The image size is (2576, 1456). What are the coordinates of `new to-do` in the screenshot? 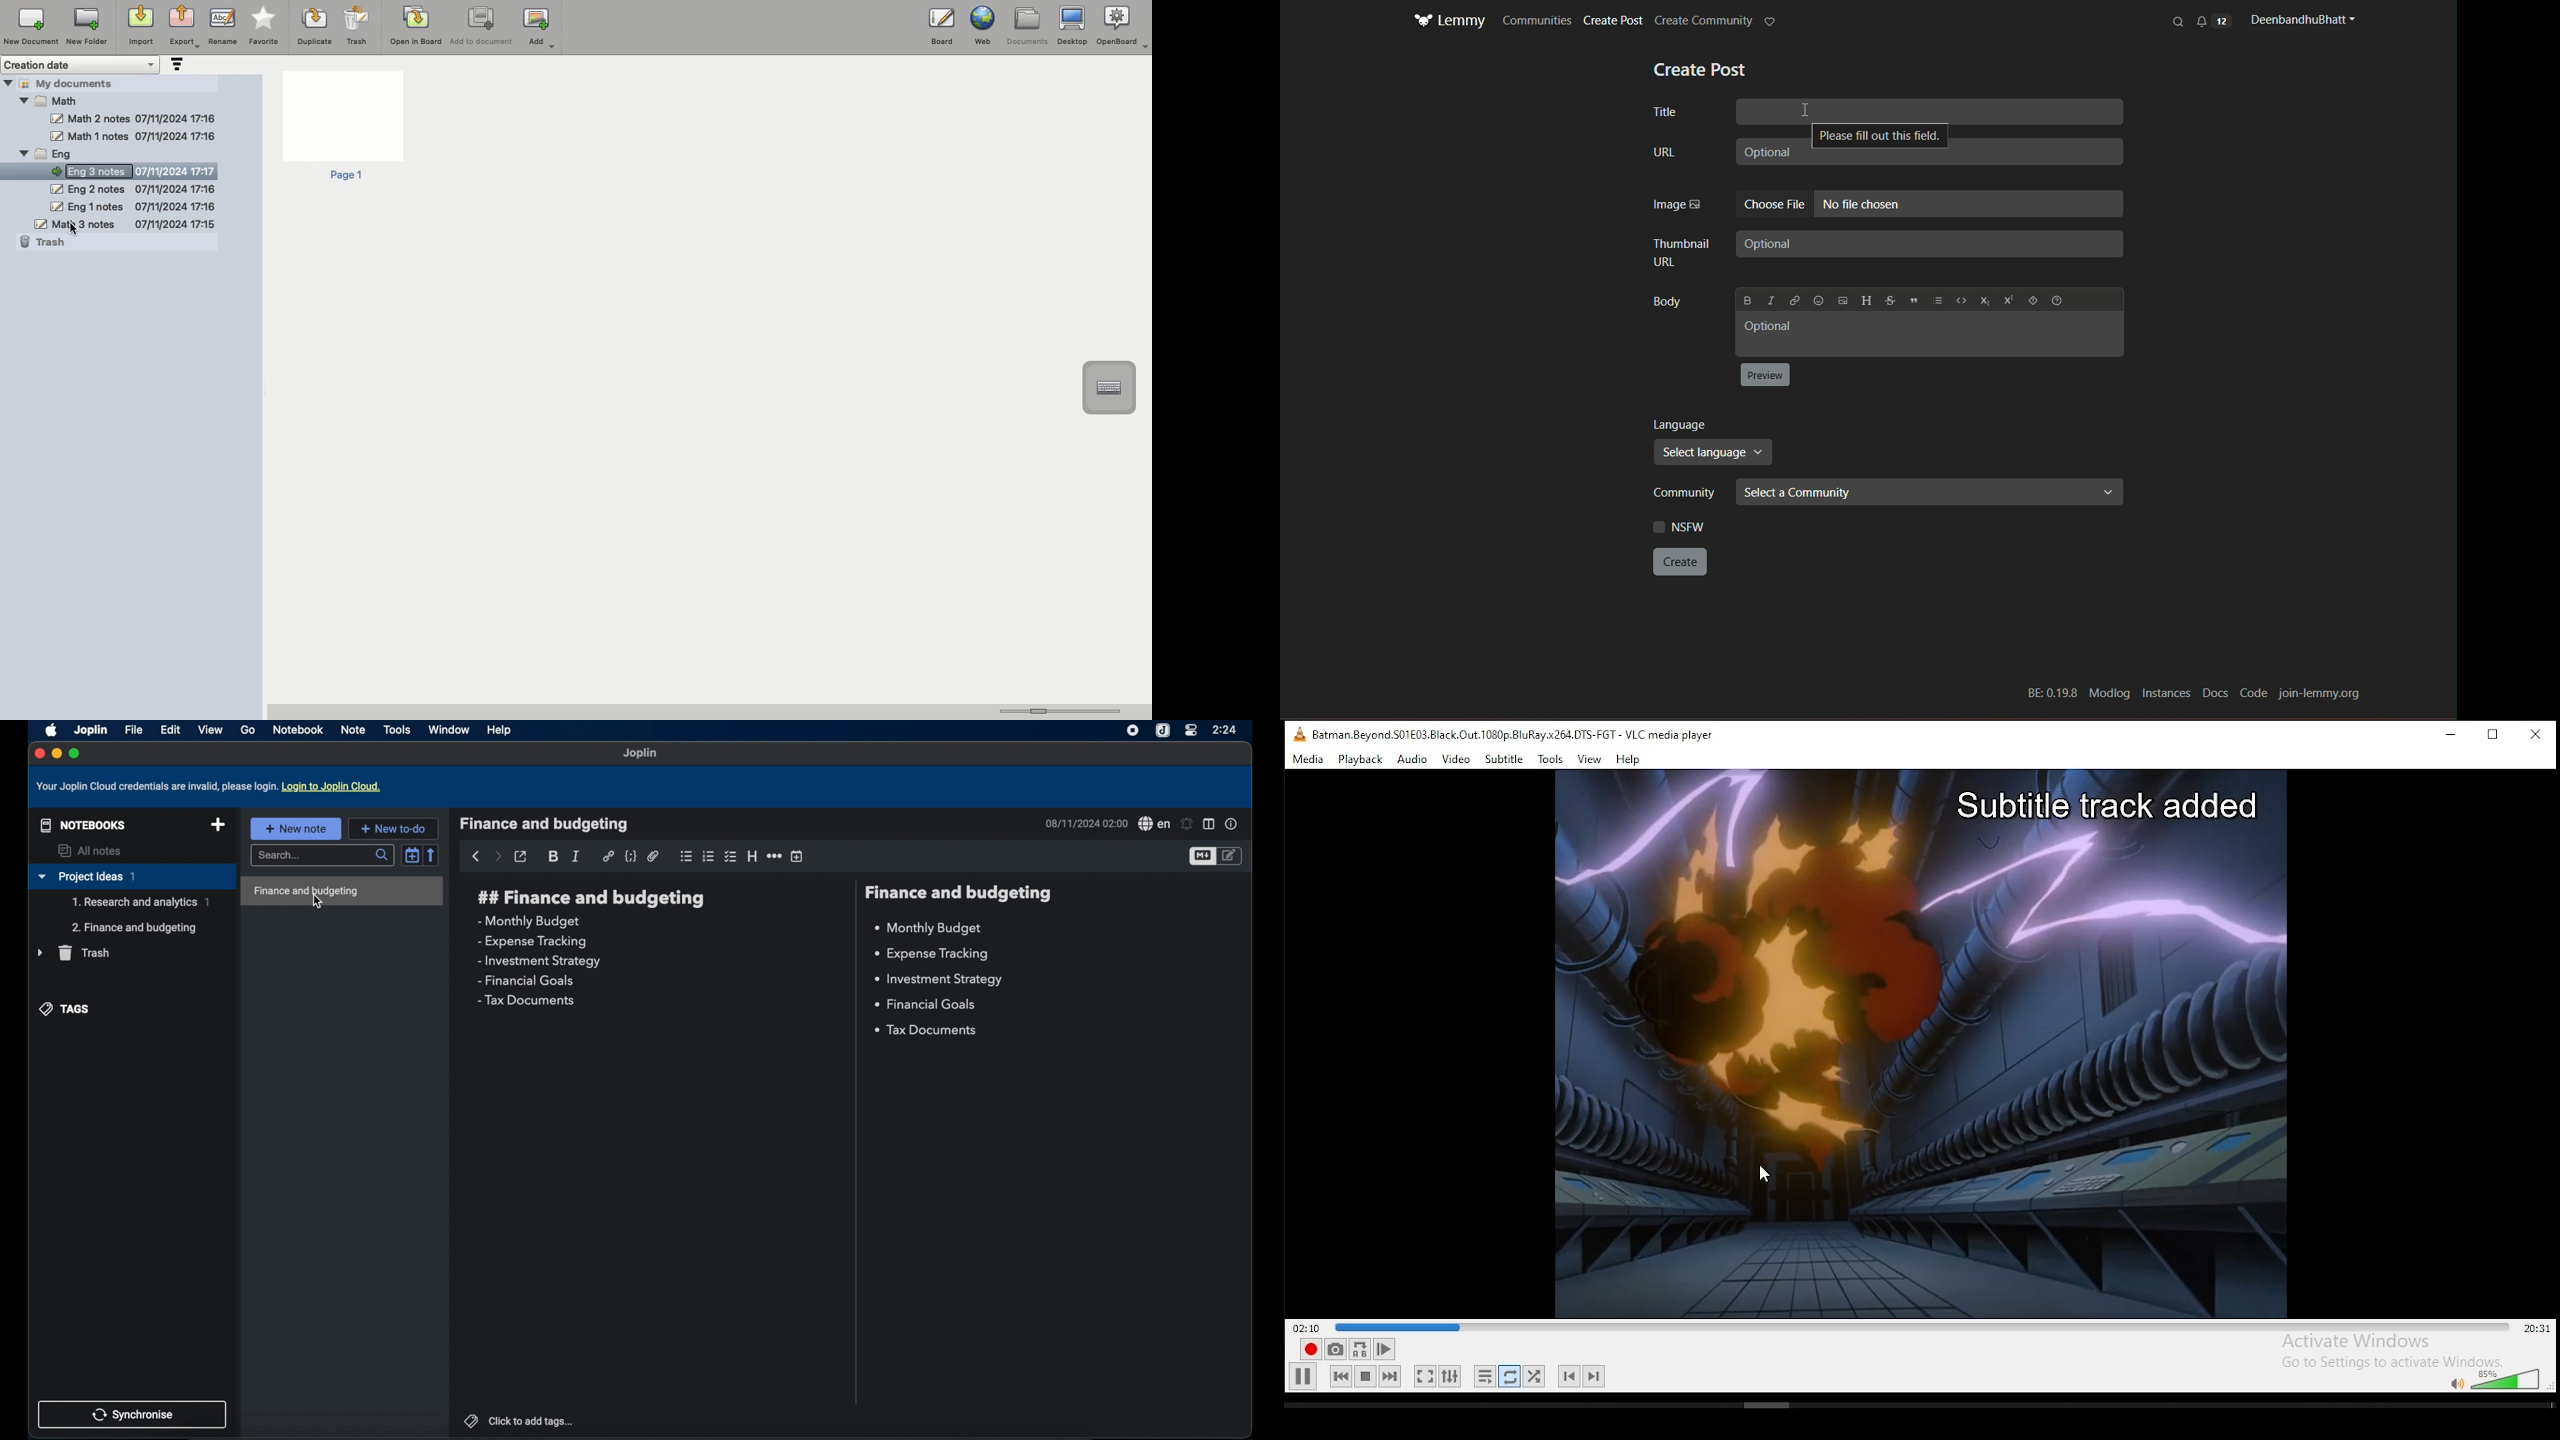 It's located at (393, 828).